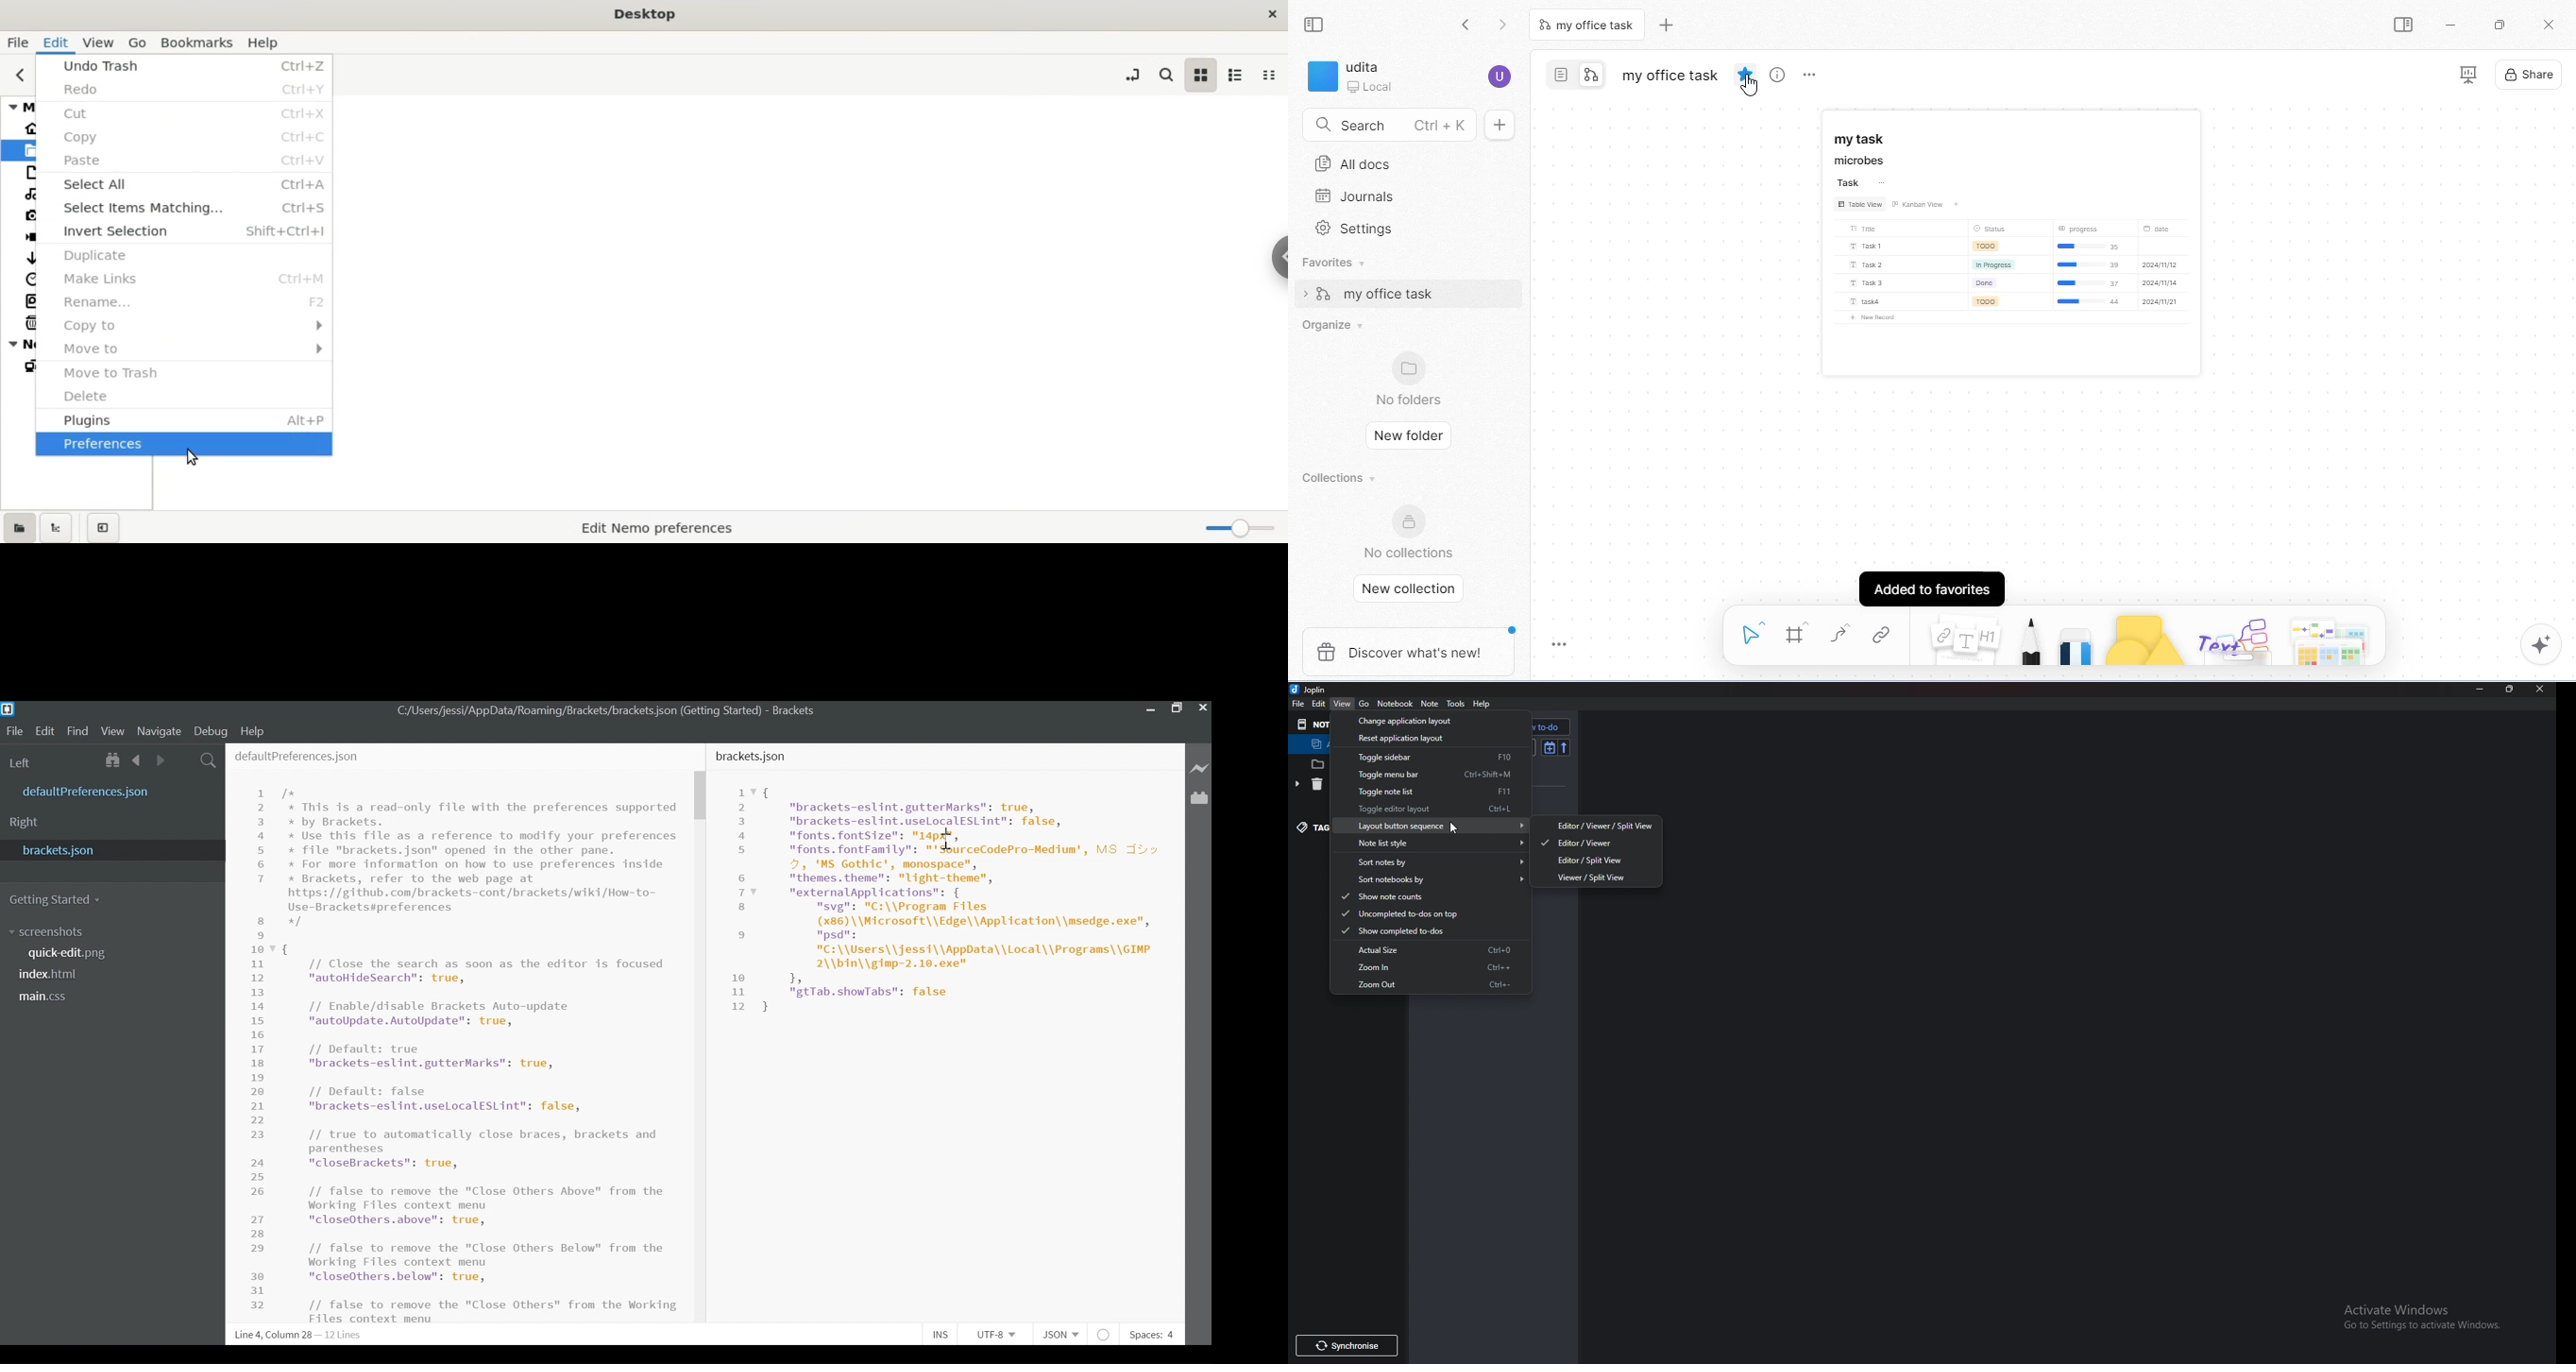  Describe the element at coordinates (2482, 689) in the screenshot. I see `Minimize` at that location.